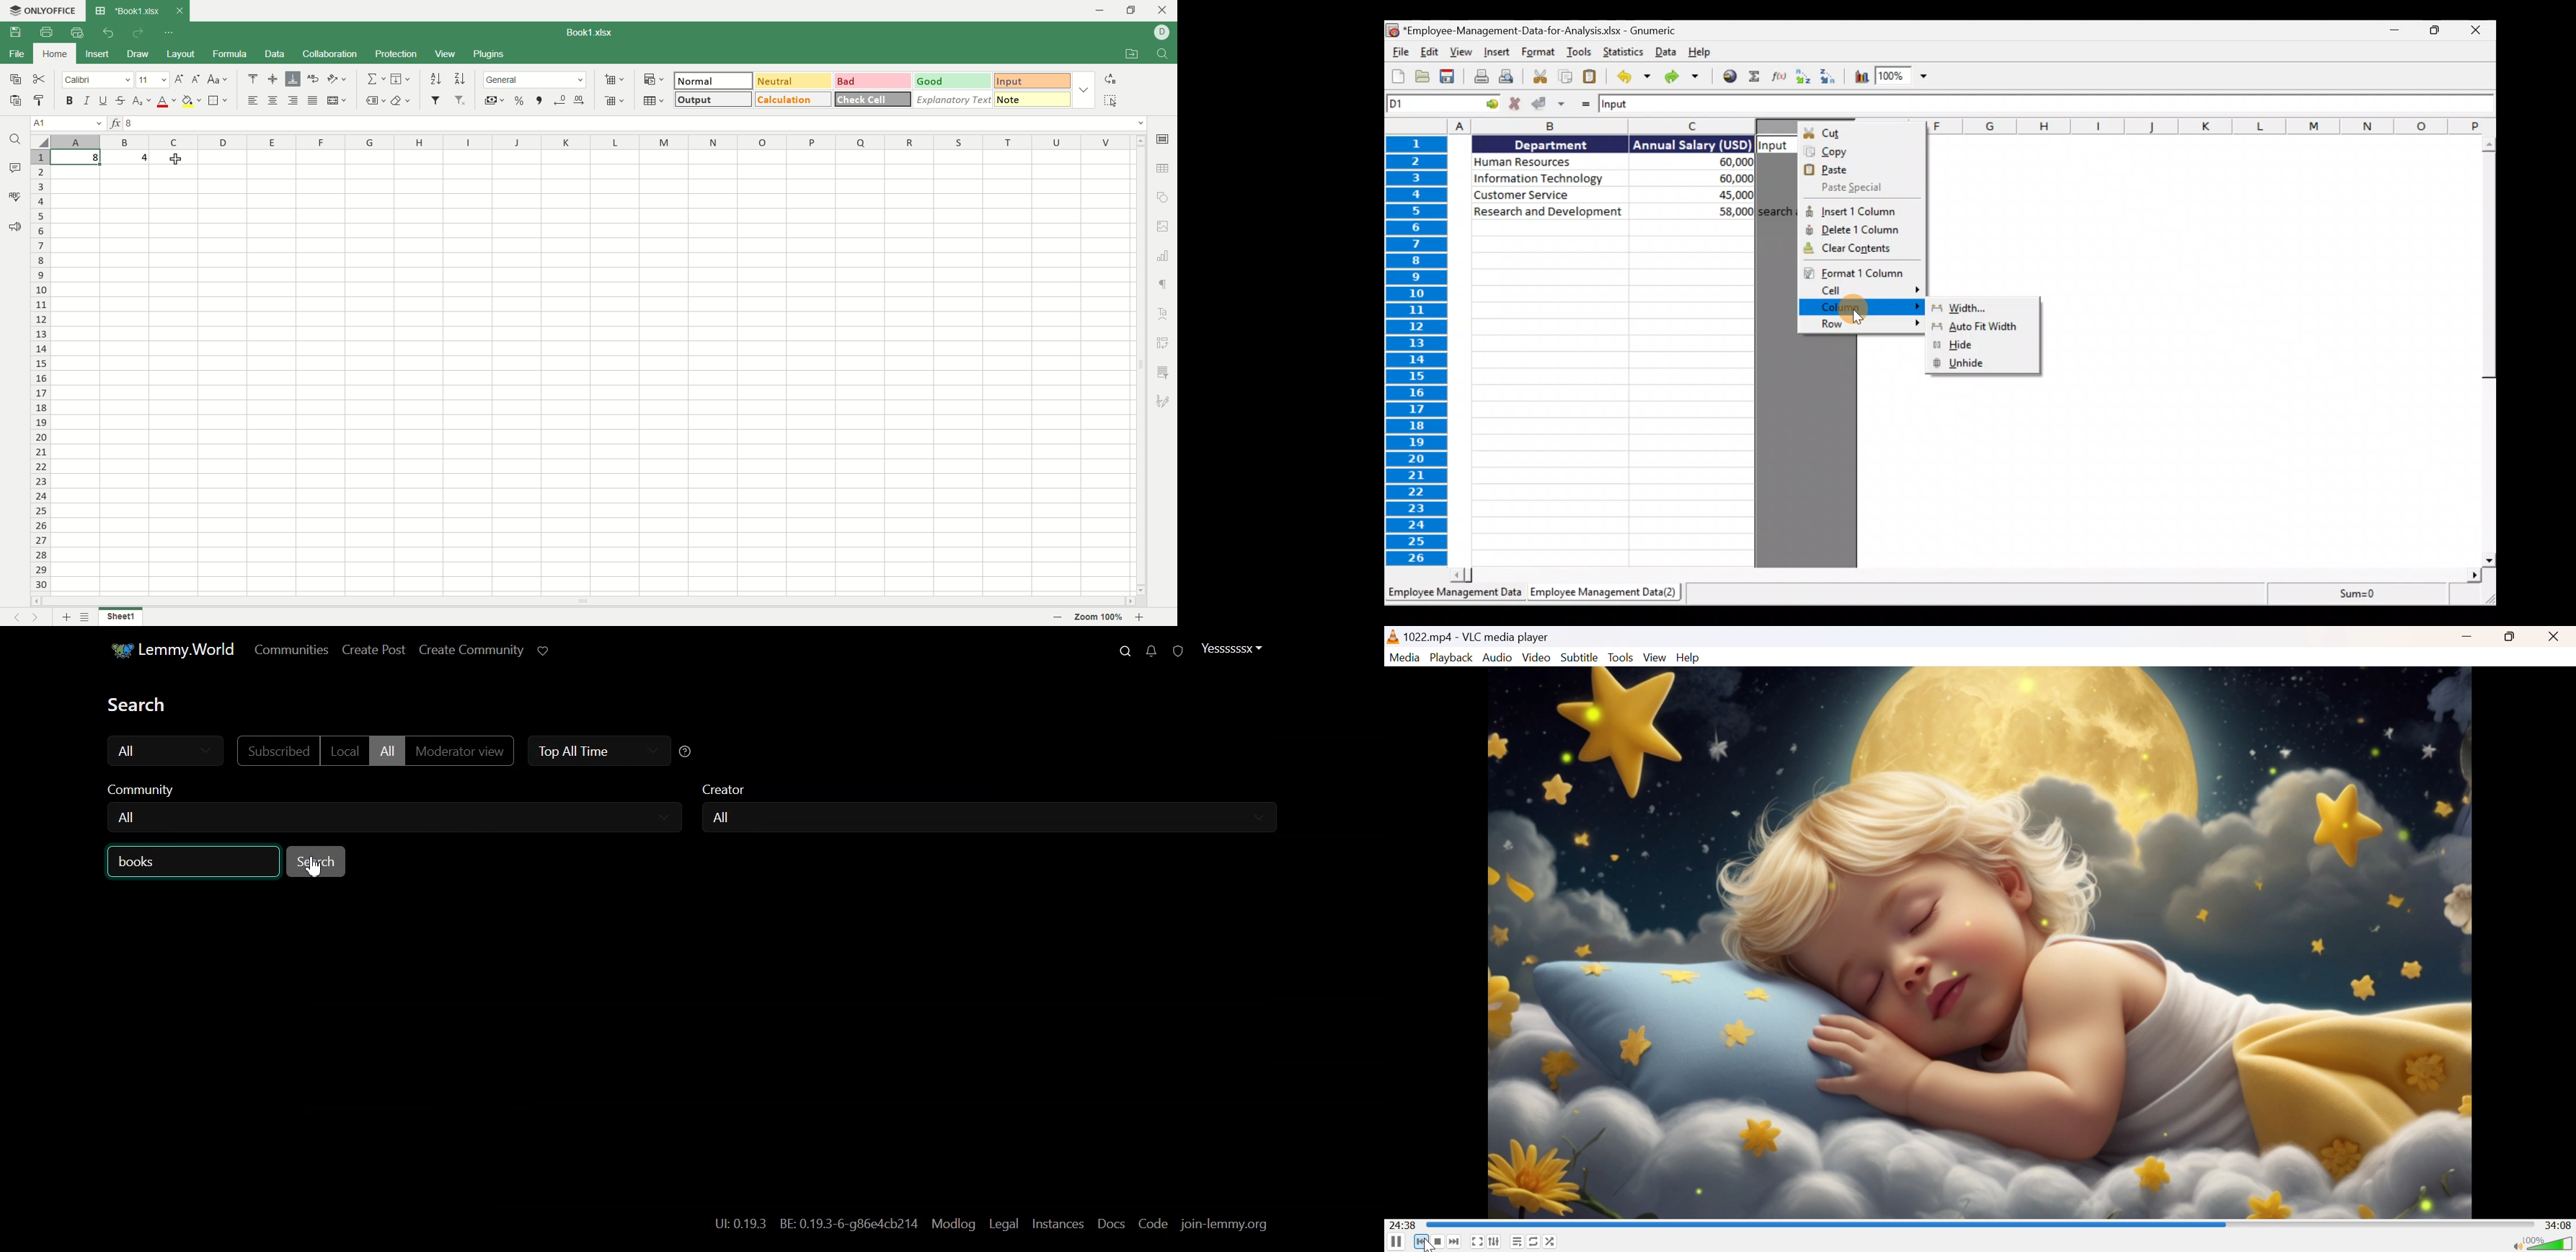 Image resolution: width=2576 pixels, height=1260 pixels. Describe the element at coordinates (1830, 78) in the screenshot. I see `Sort descending` at that location.